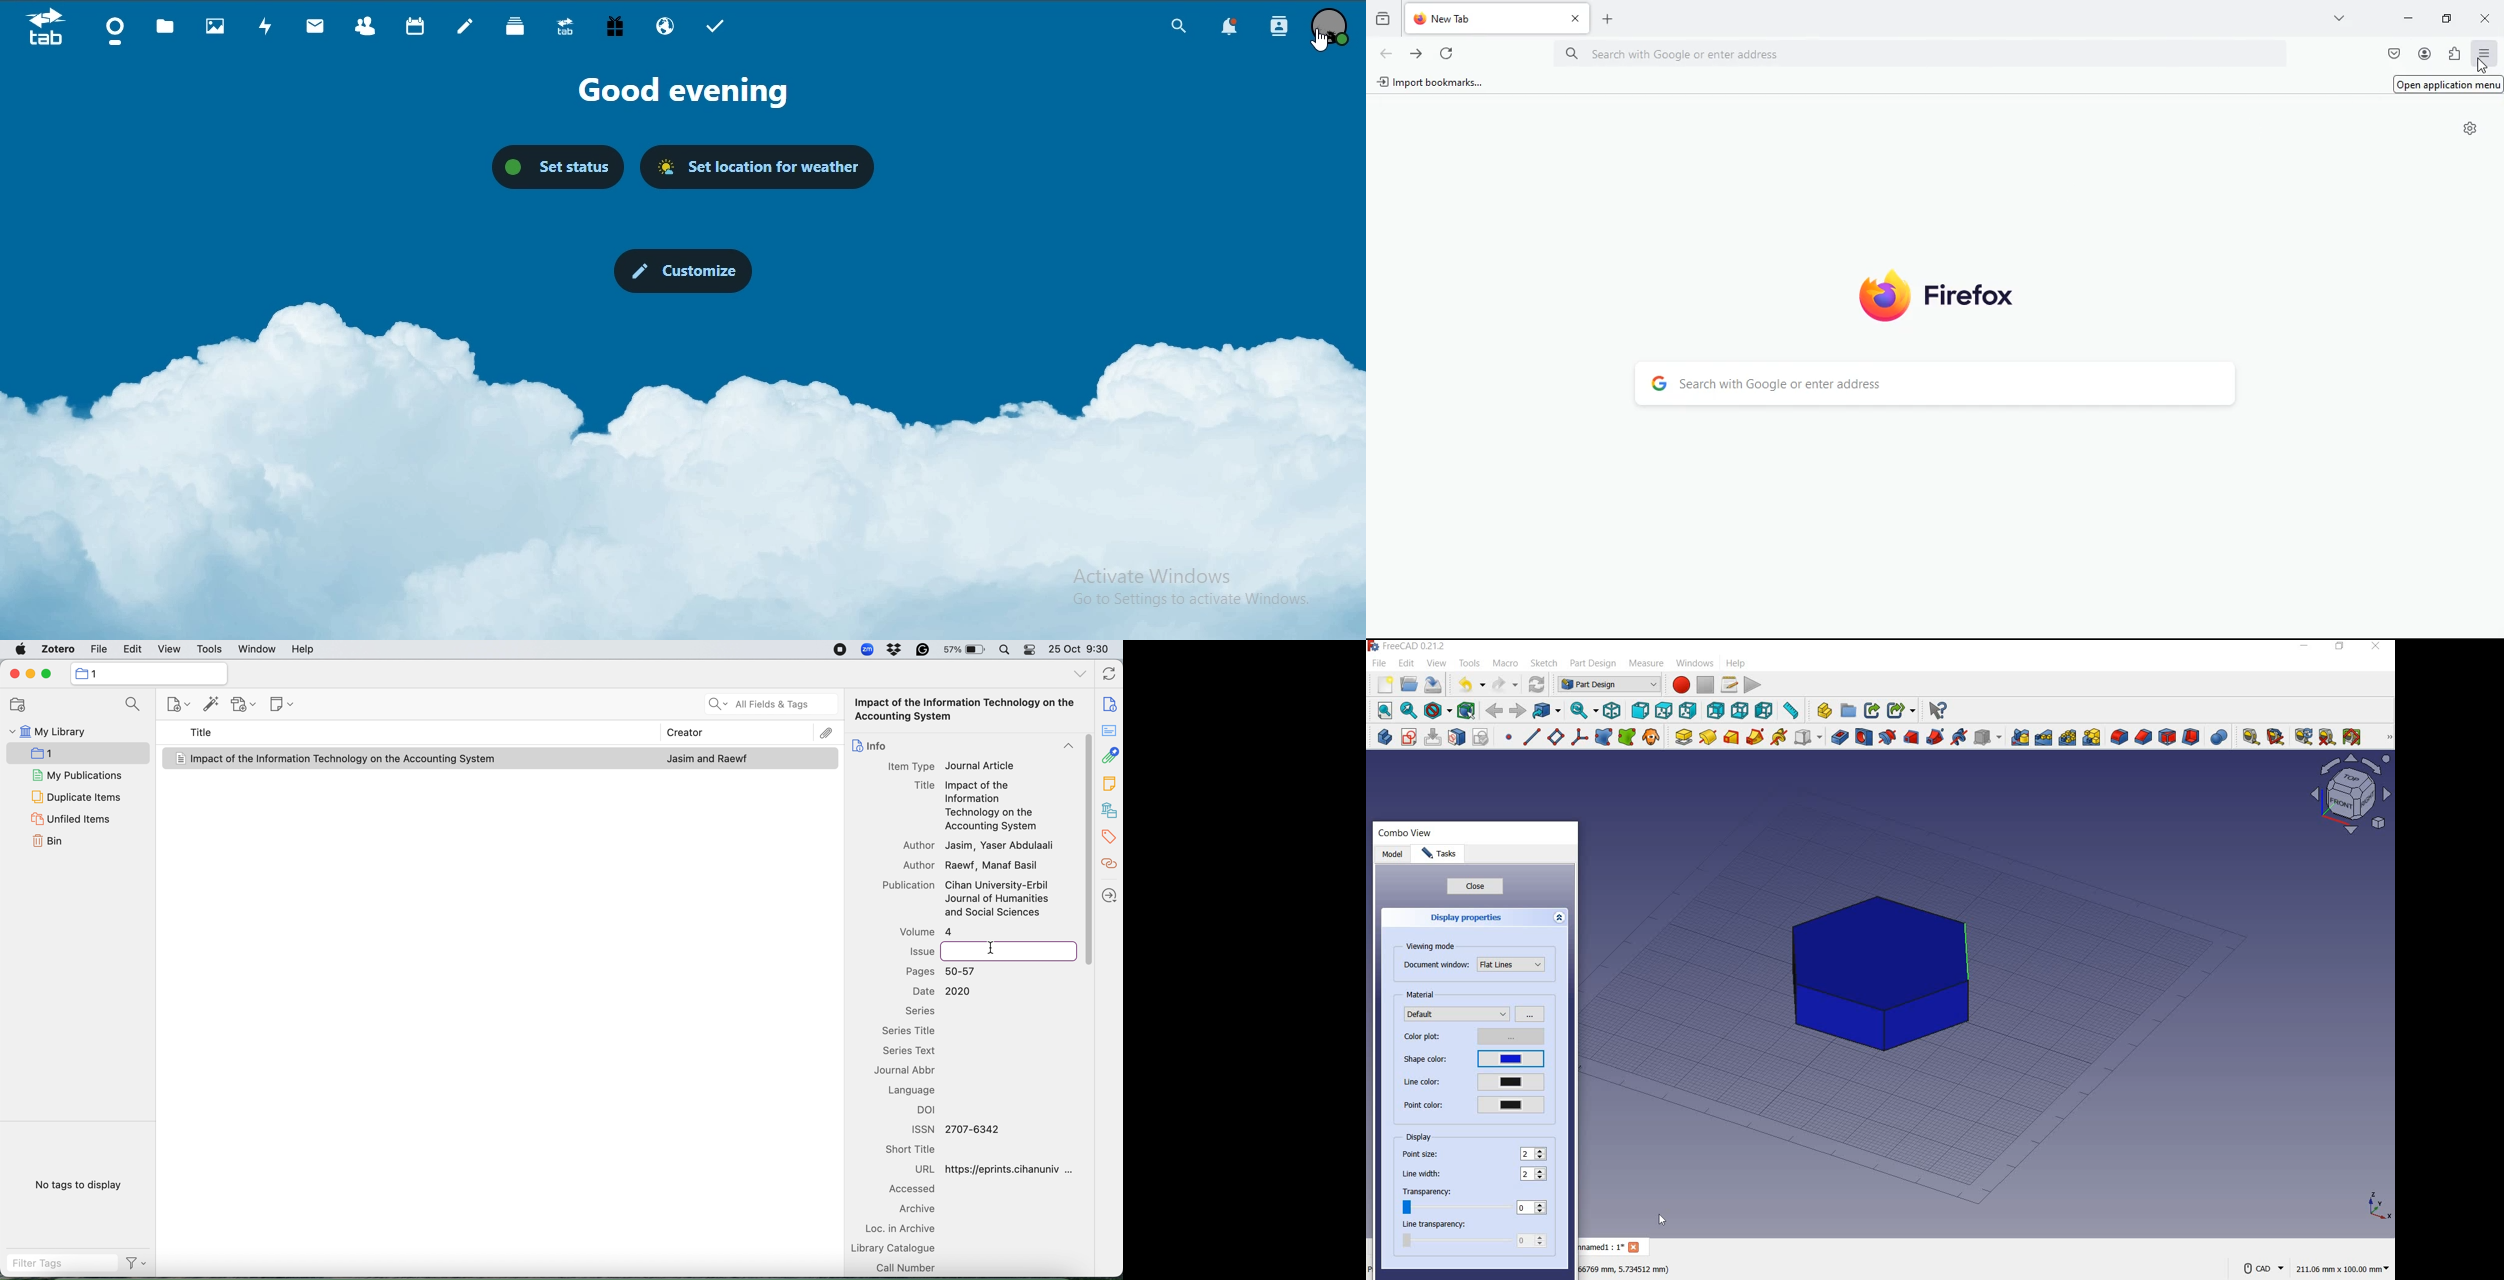 The height and width of the screenshot is (1288, 2520). I want to click on article title, so click(924, 784).